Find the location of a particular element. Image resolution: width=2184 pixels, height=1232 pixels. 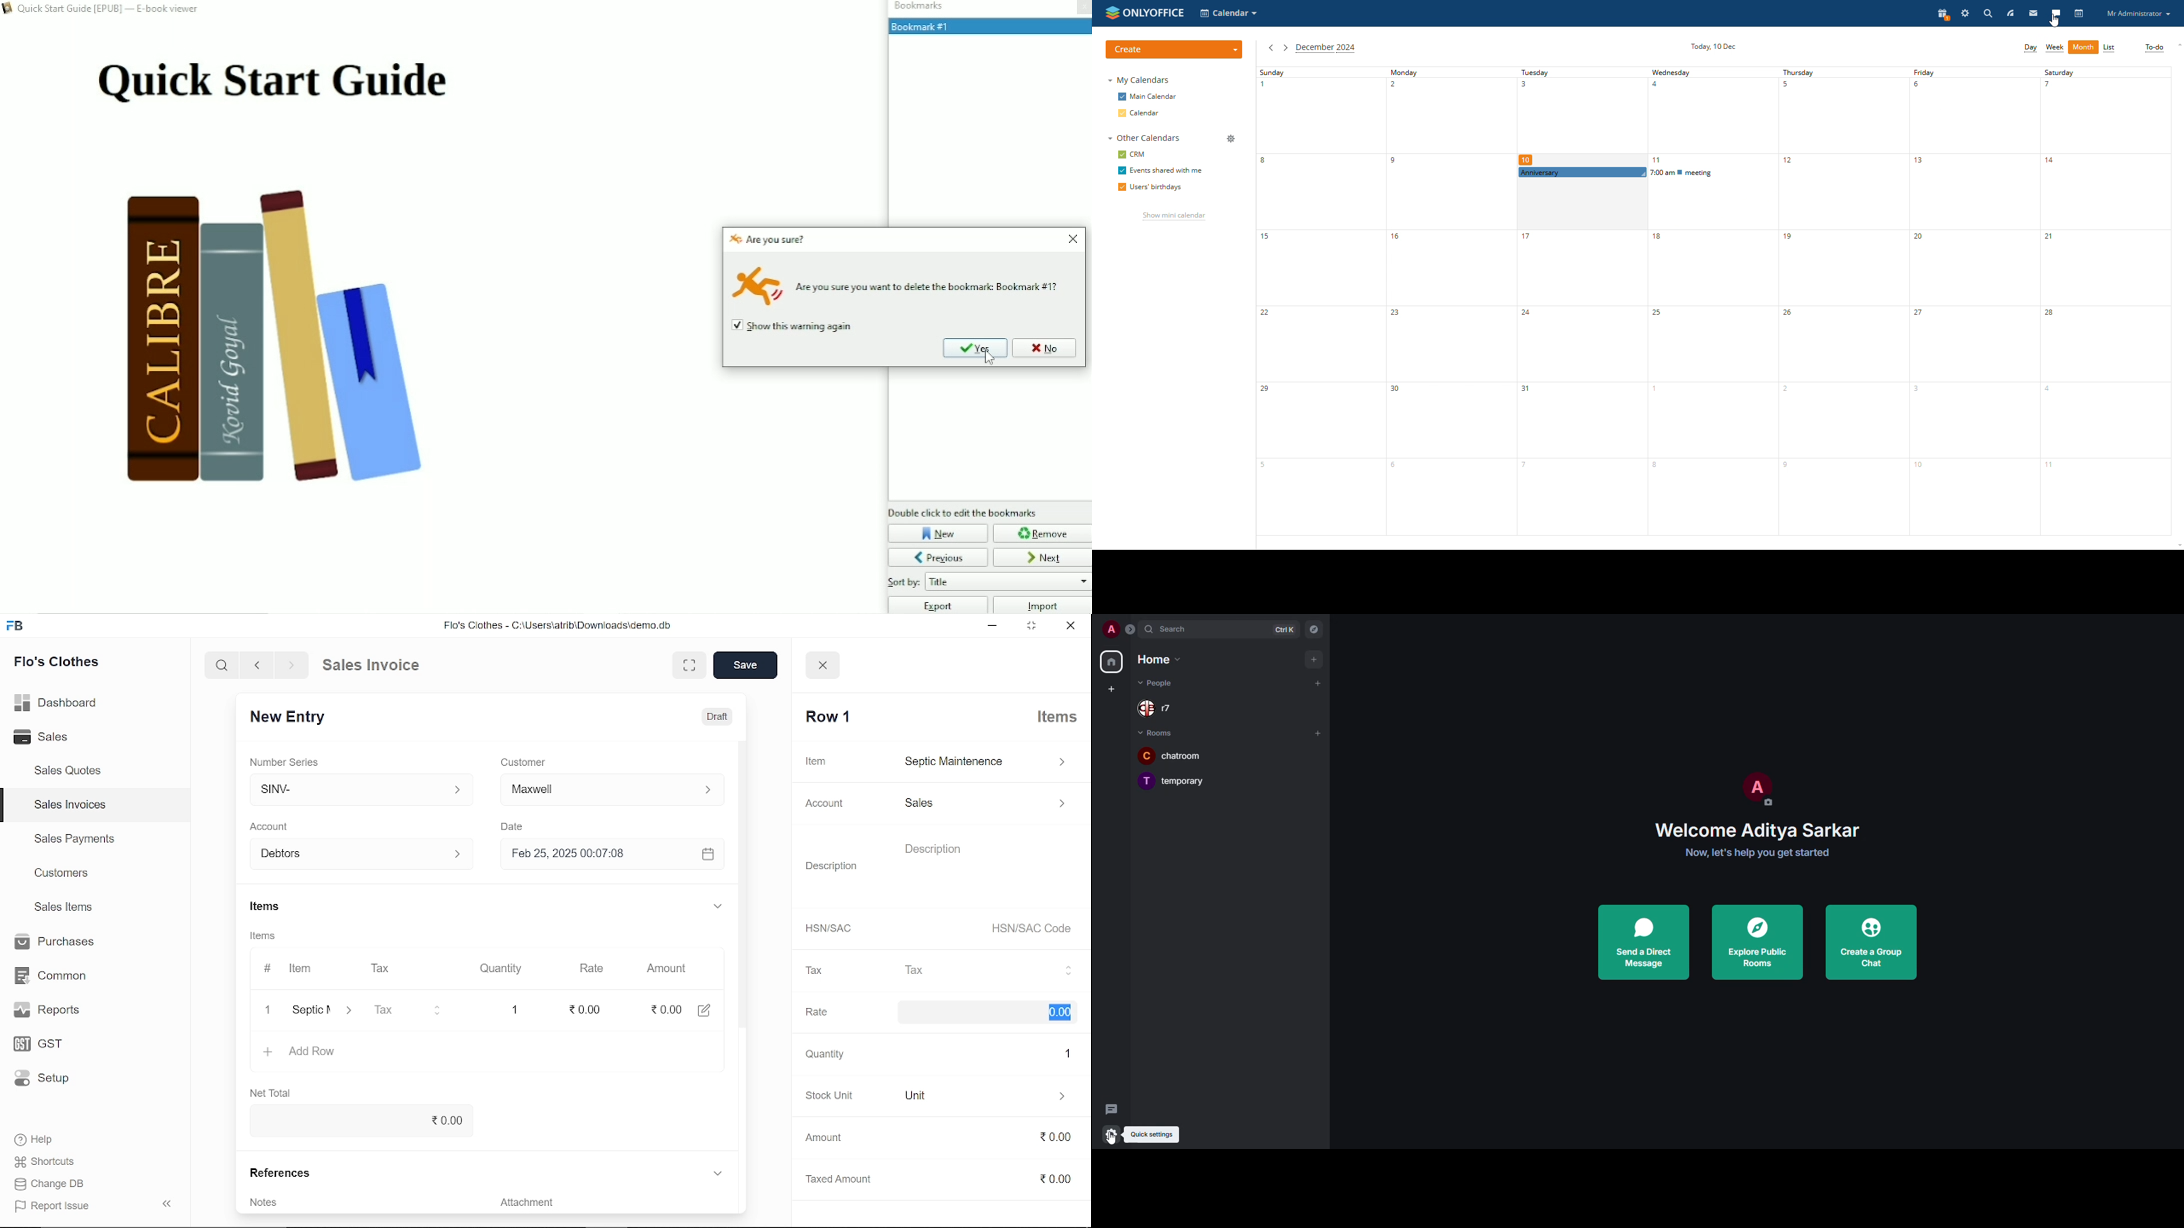

add is located at coordinates (1314, 661).